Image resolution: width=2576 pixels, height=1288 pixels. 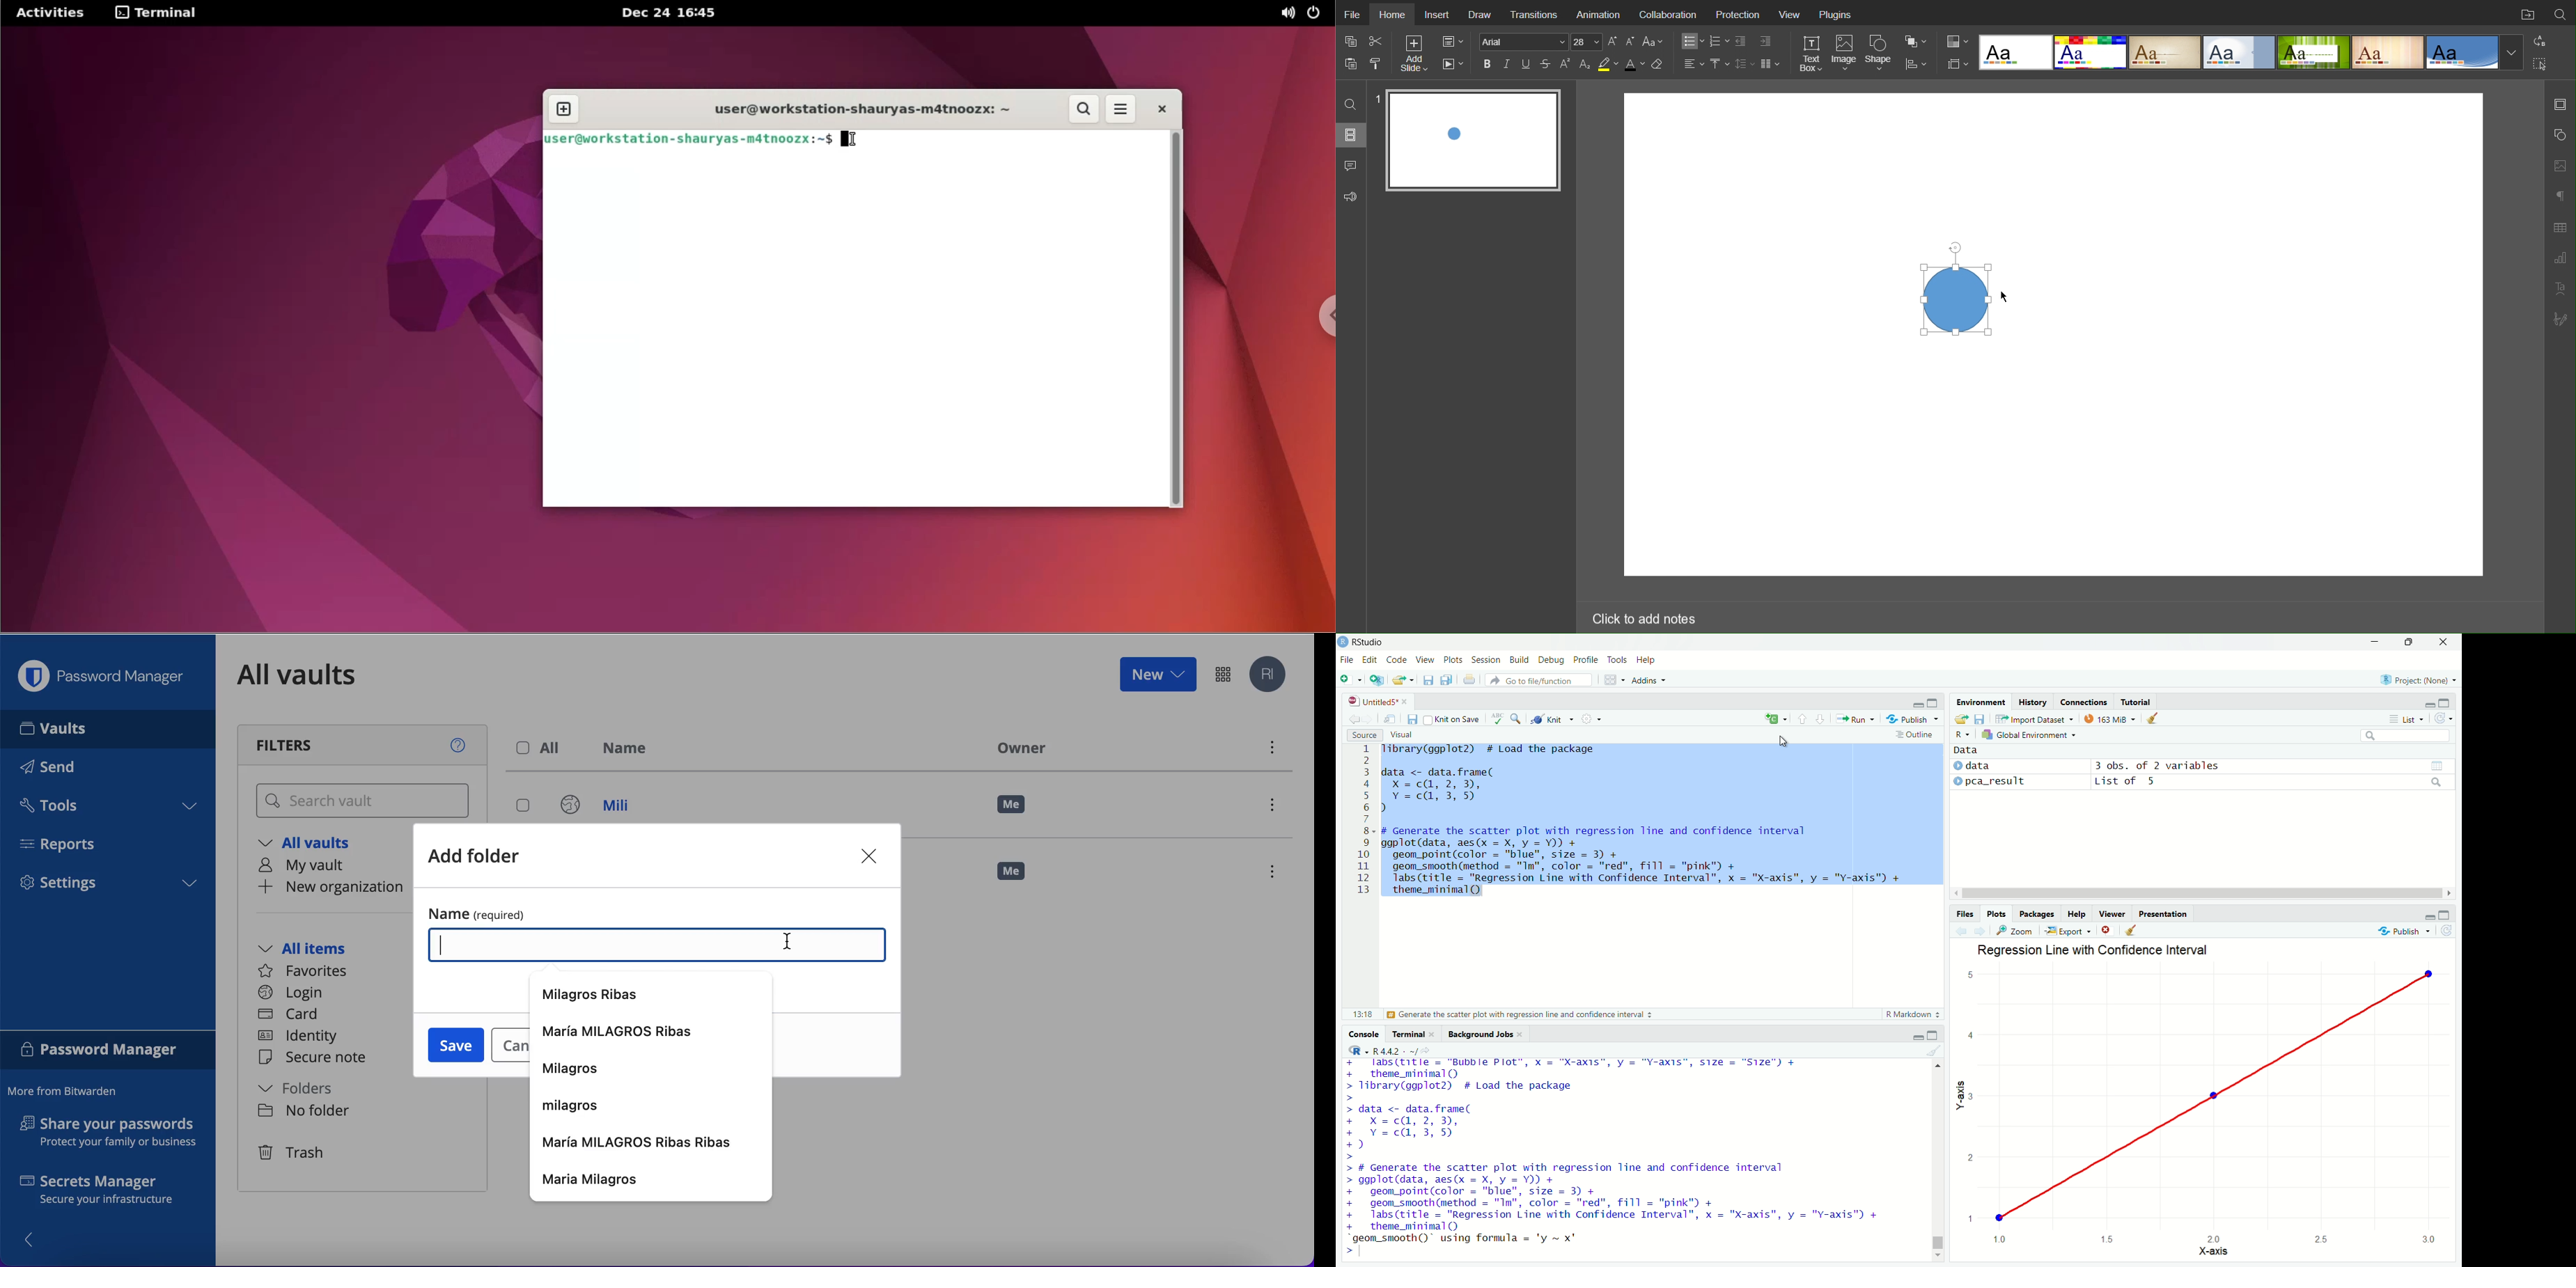 I want to click on Publish, so click(x=2405, y=930).